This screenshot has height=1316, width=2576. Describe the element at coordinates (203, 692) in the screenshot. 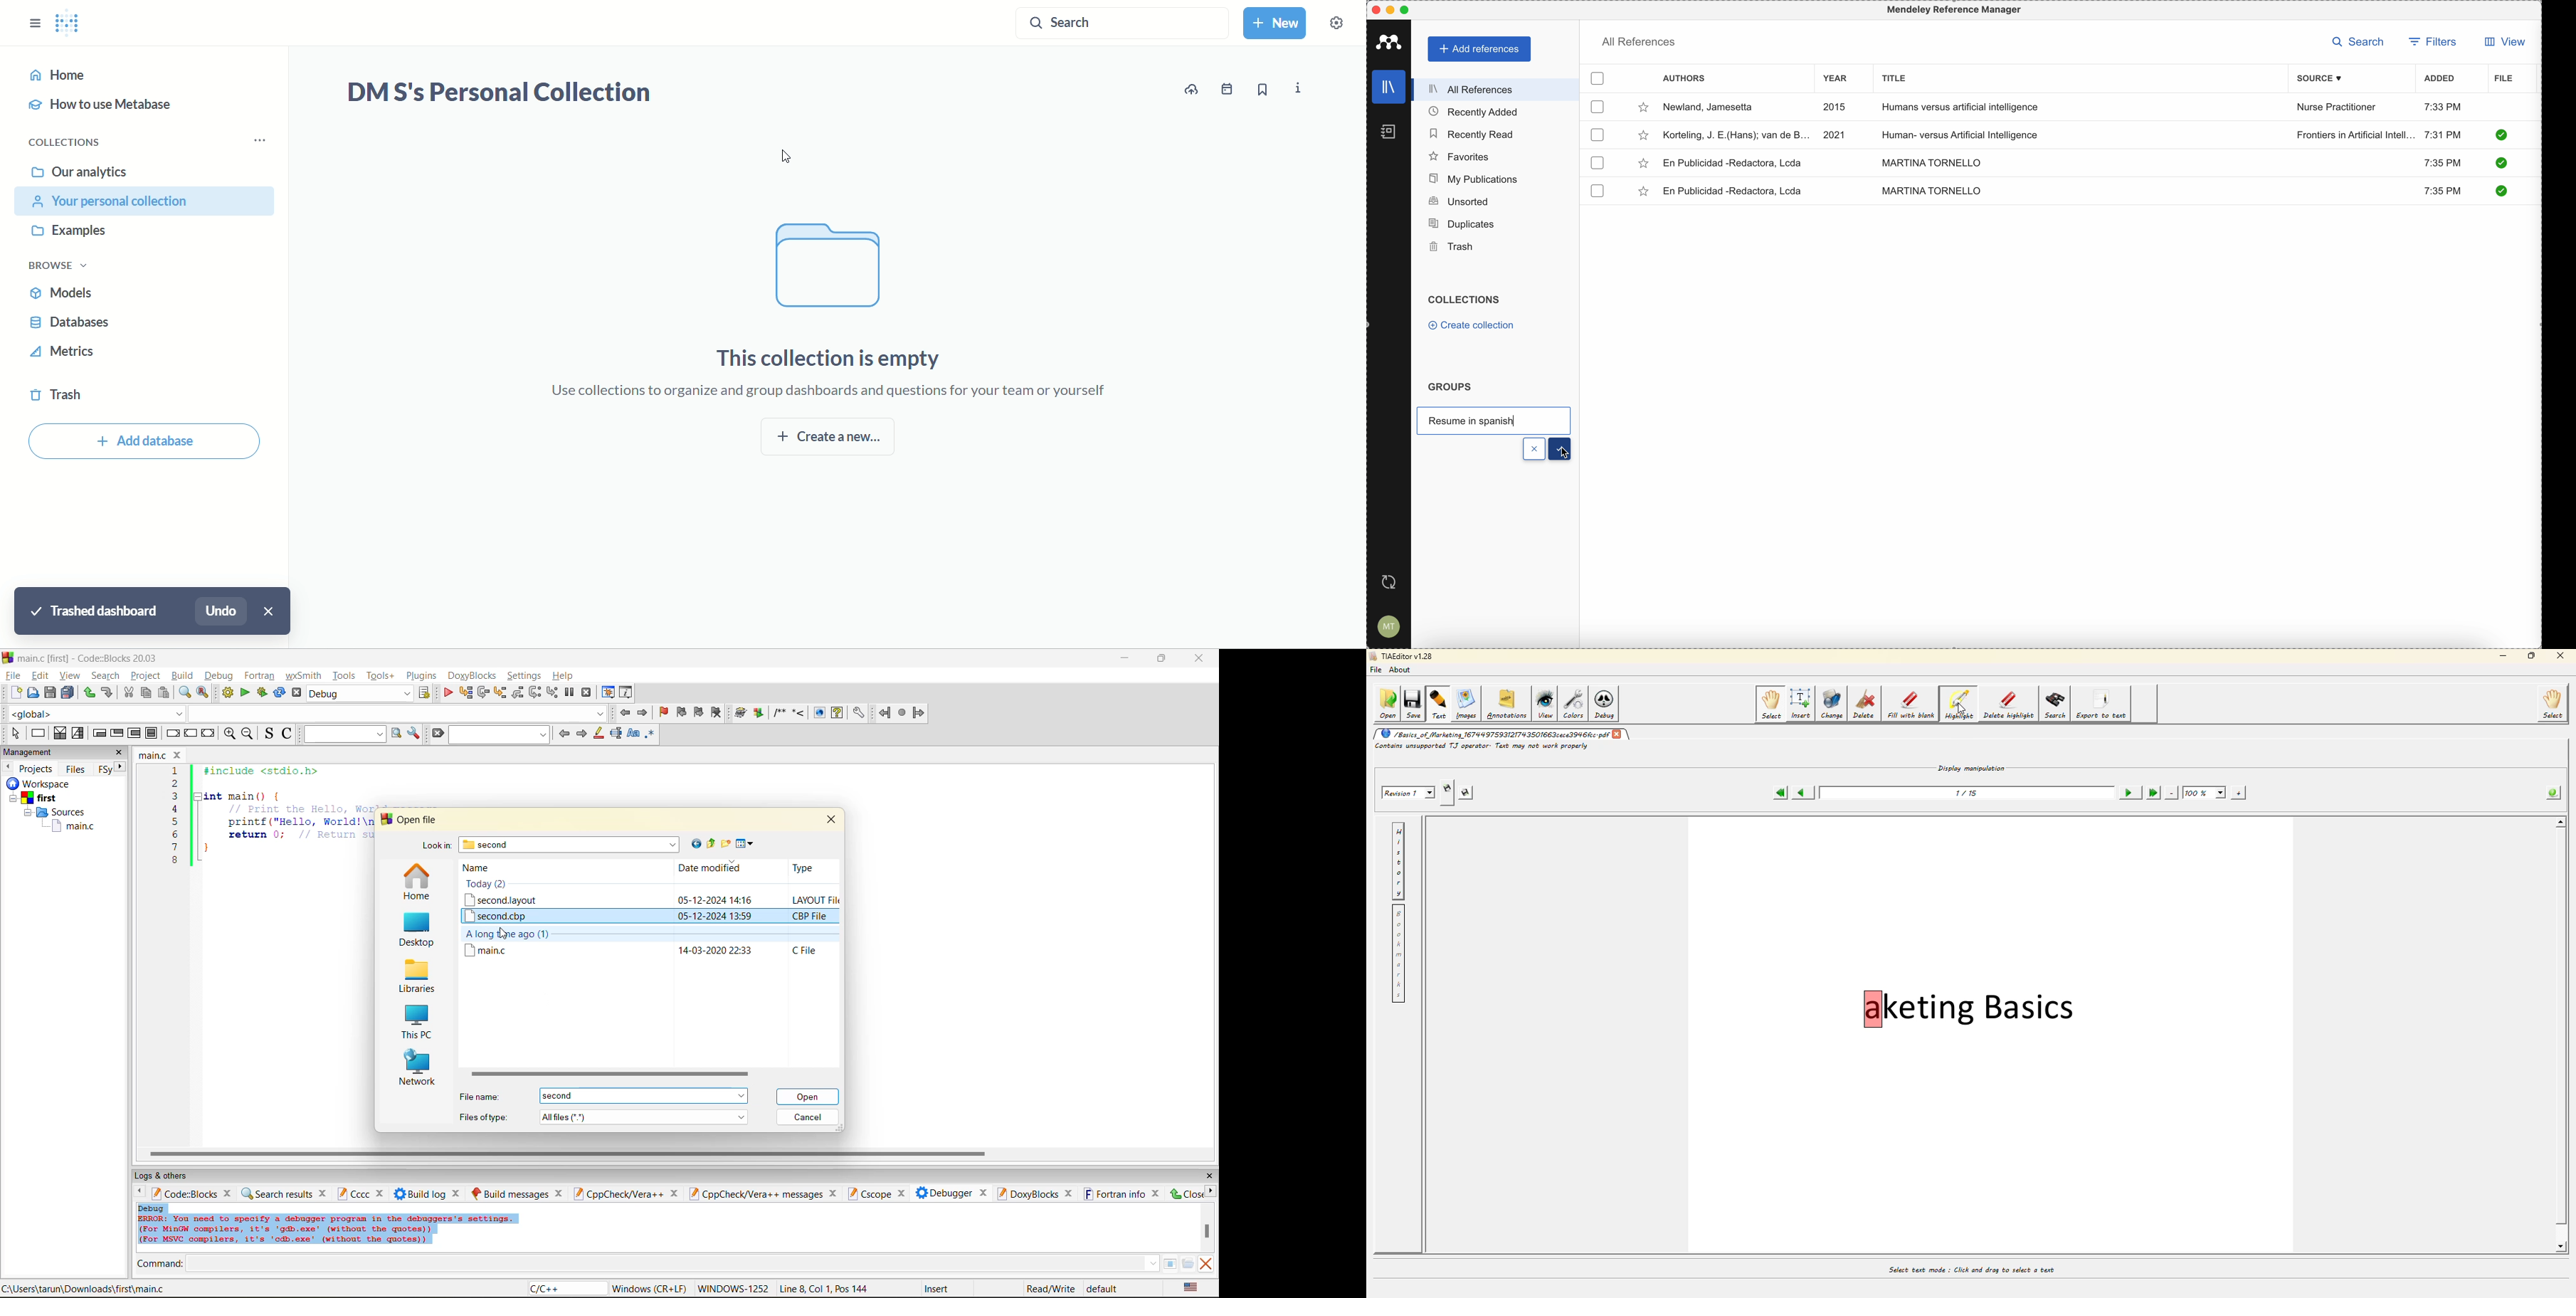

I see `replace` at that location.